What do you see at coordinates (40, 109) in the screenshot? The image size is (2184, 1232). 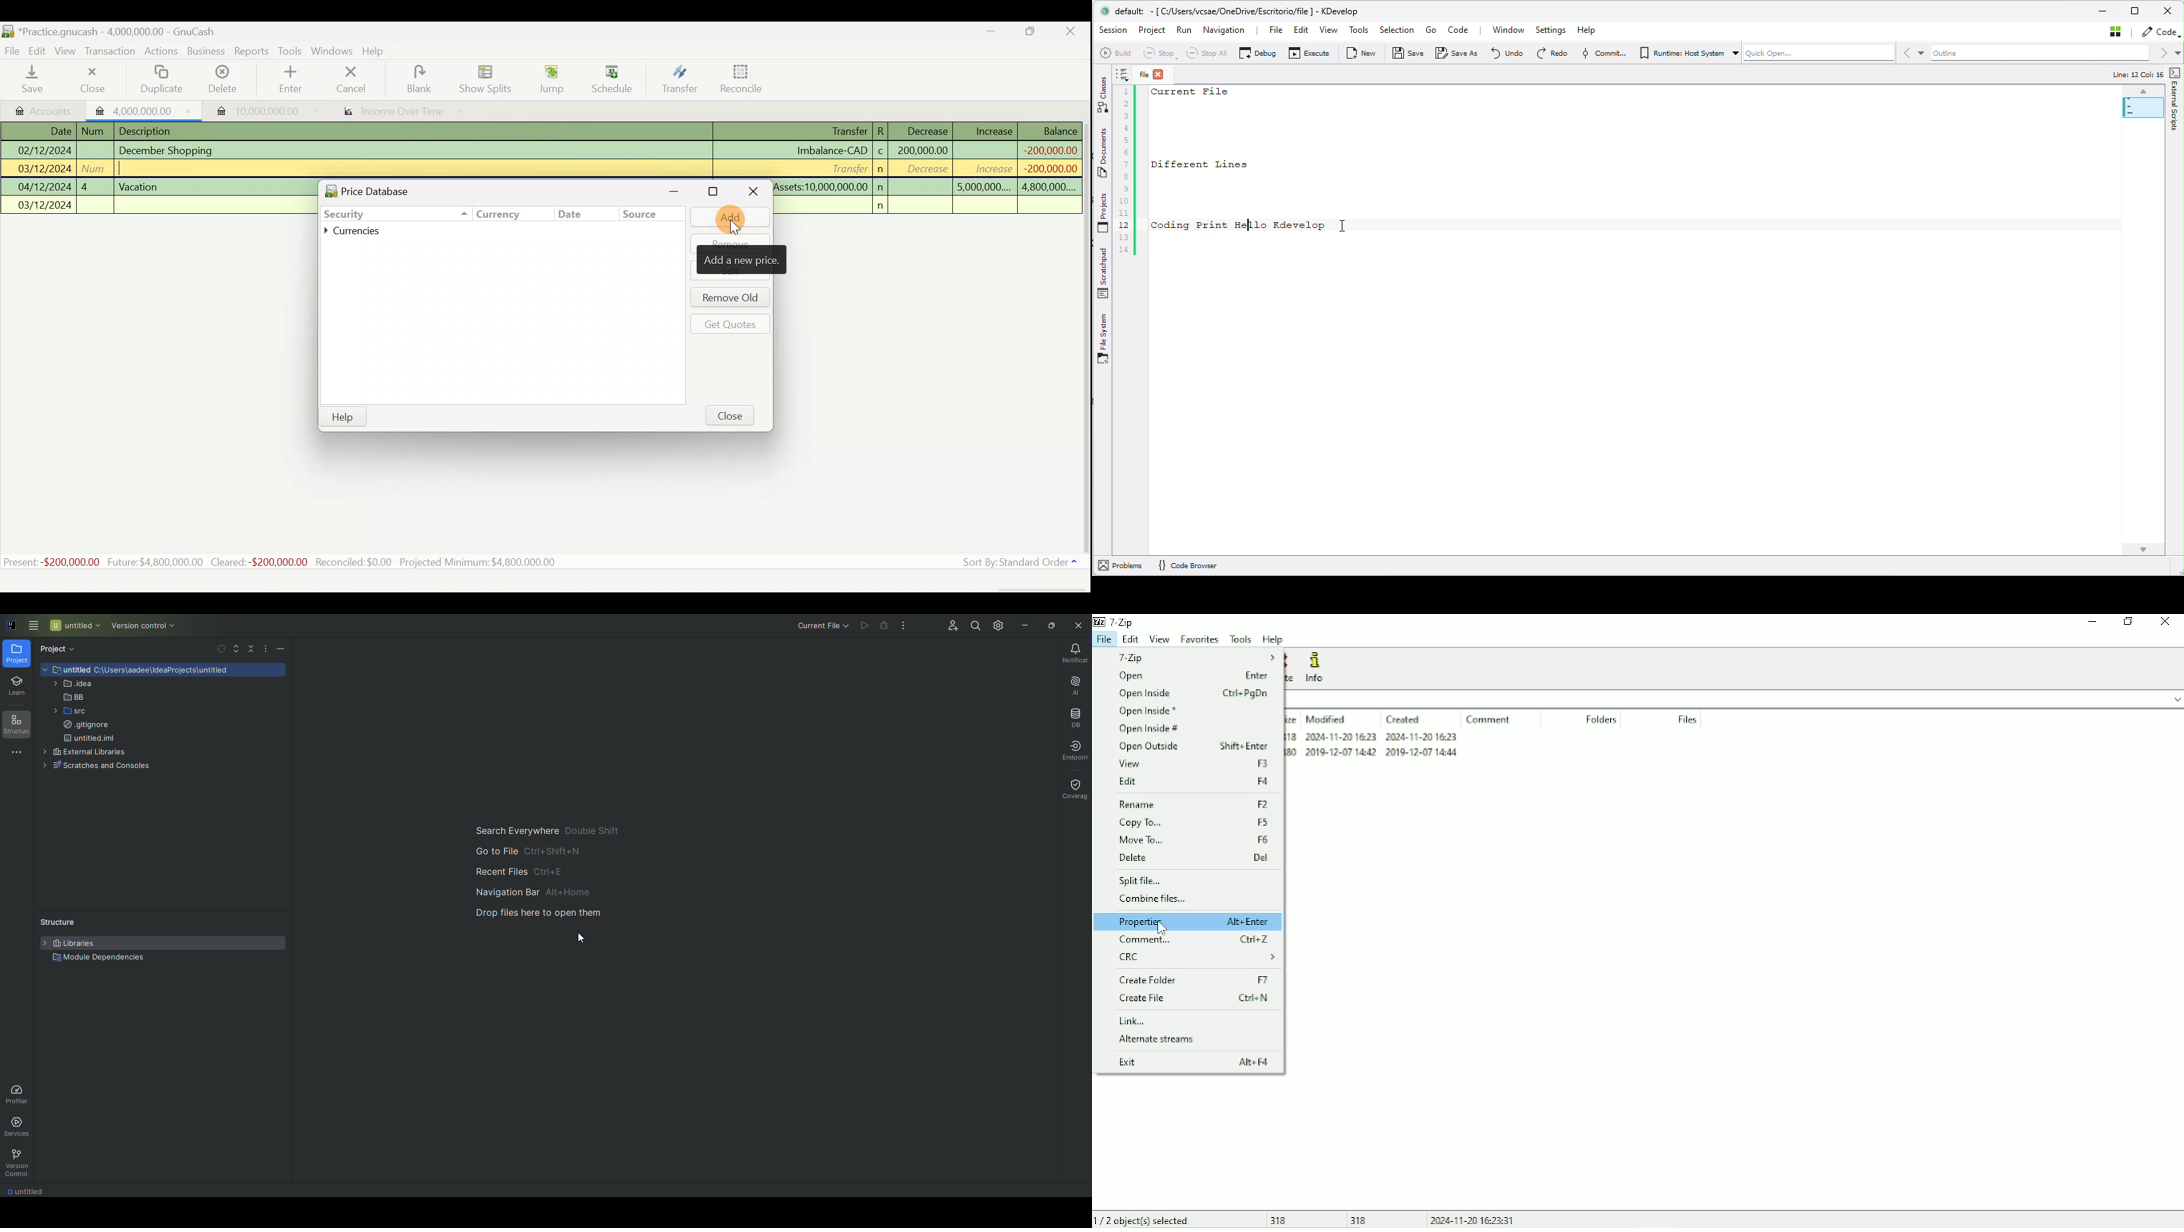 I see `Accounts` at bounding box center [40, 109].